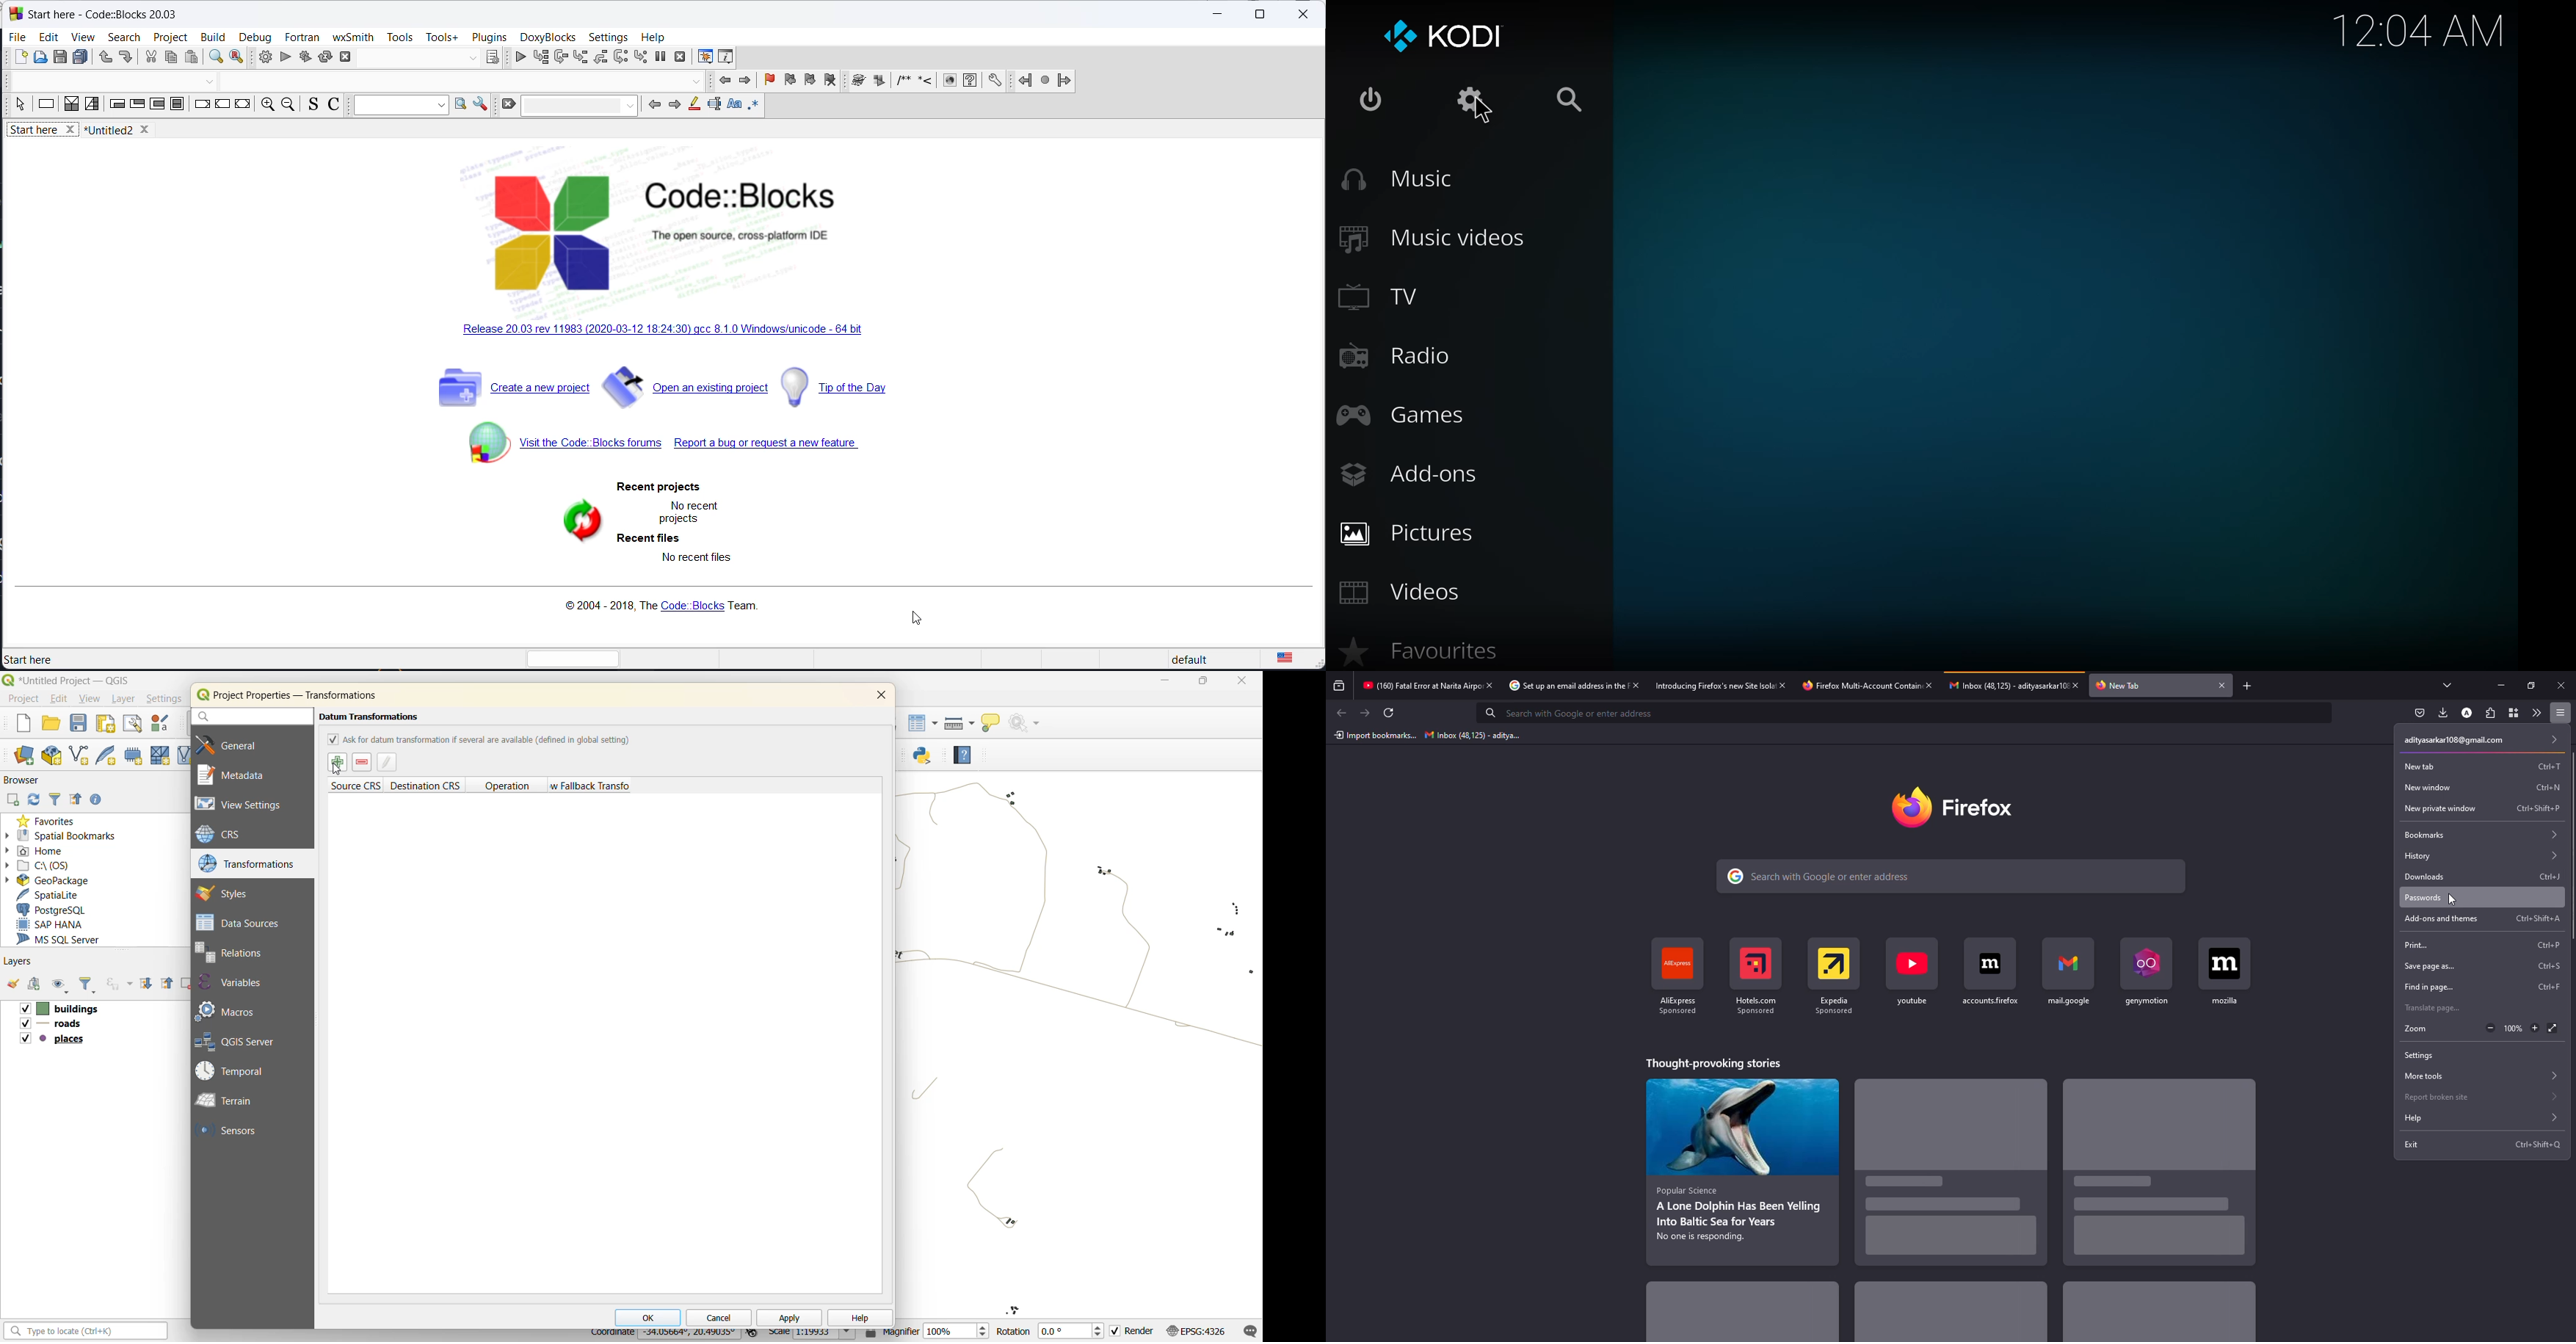 This screenshot has height=1344, width=2576. Describe the element at coordinates (2416, 944) in the screenshot. I see `print` at that location.